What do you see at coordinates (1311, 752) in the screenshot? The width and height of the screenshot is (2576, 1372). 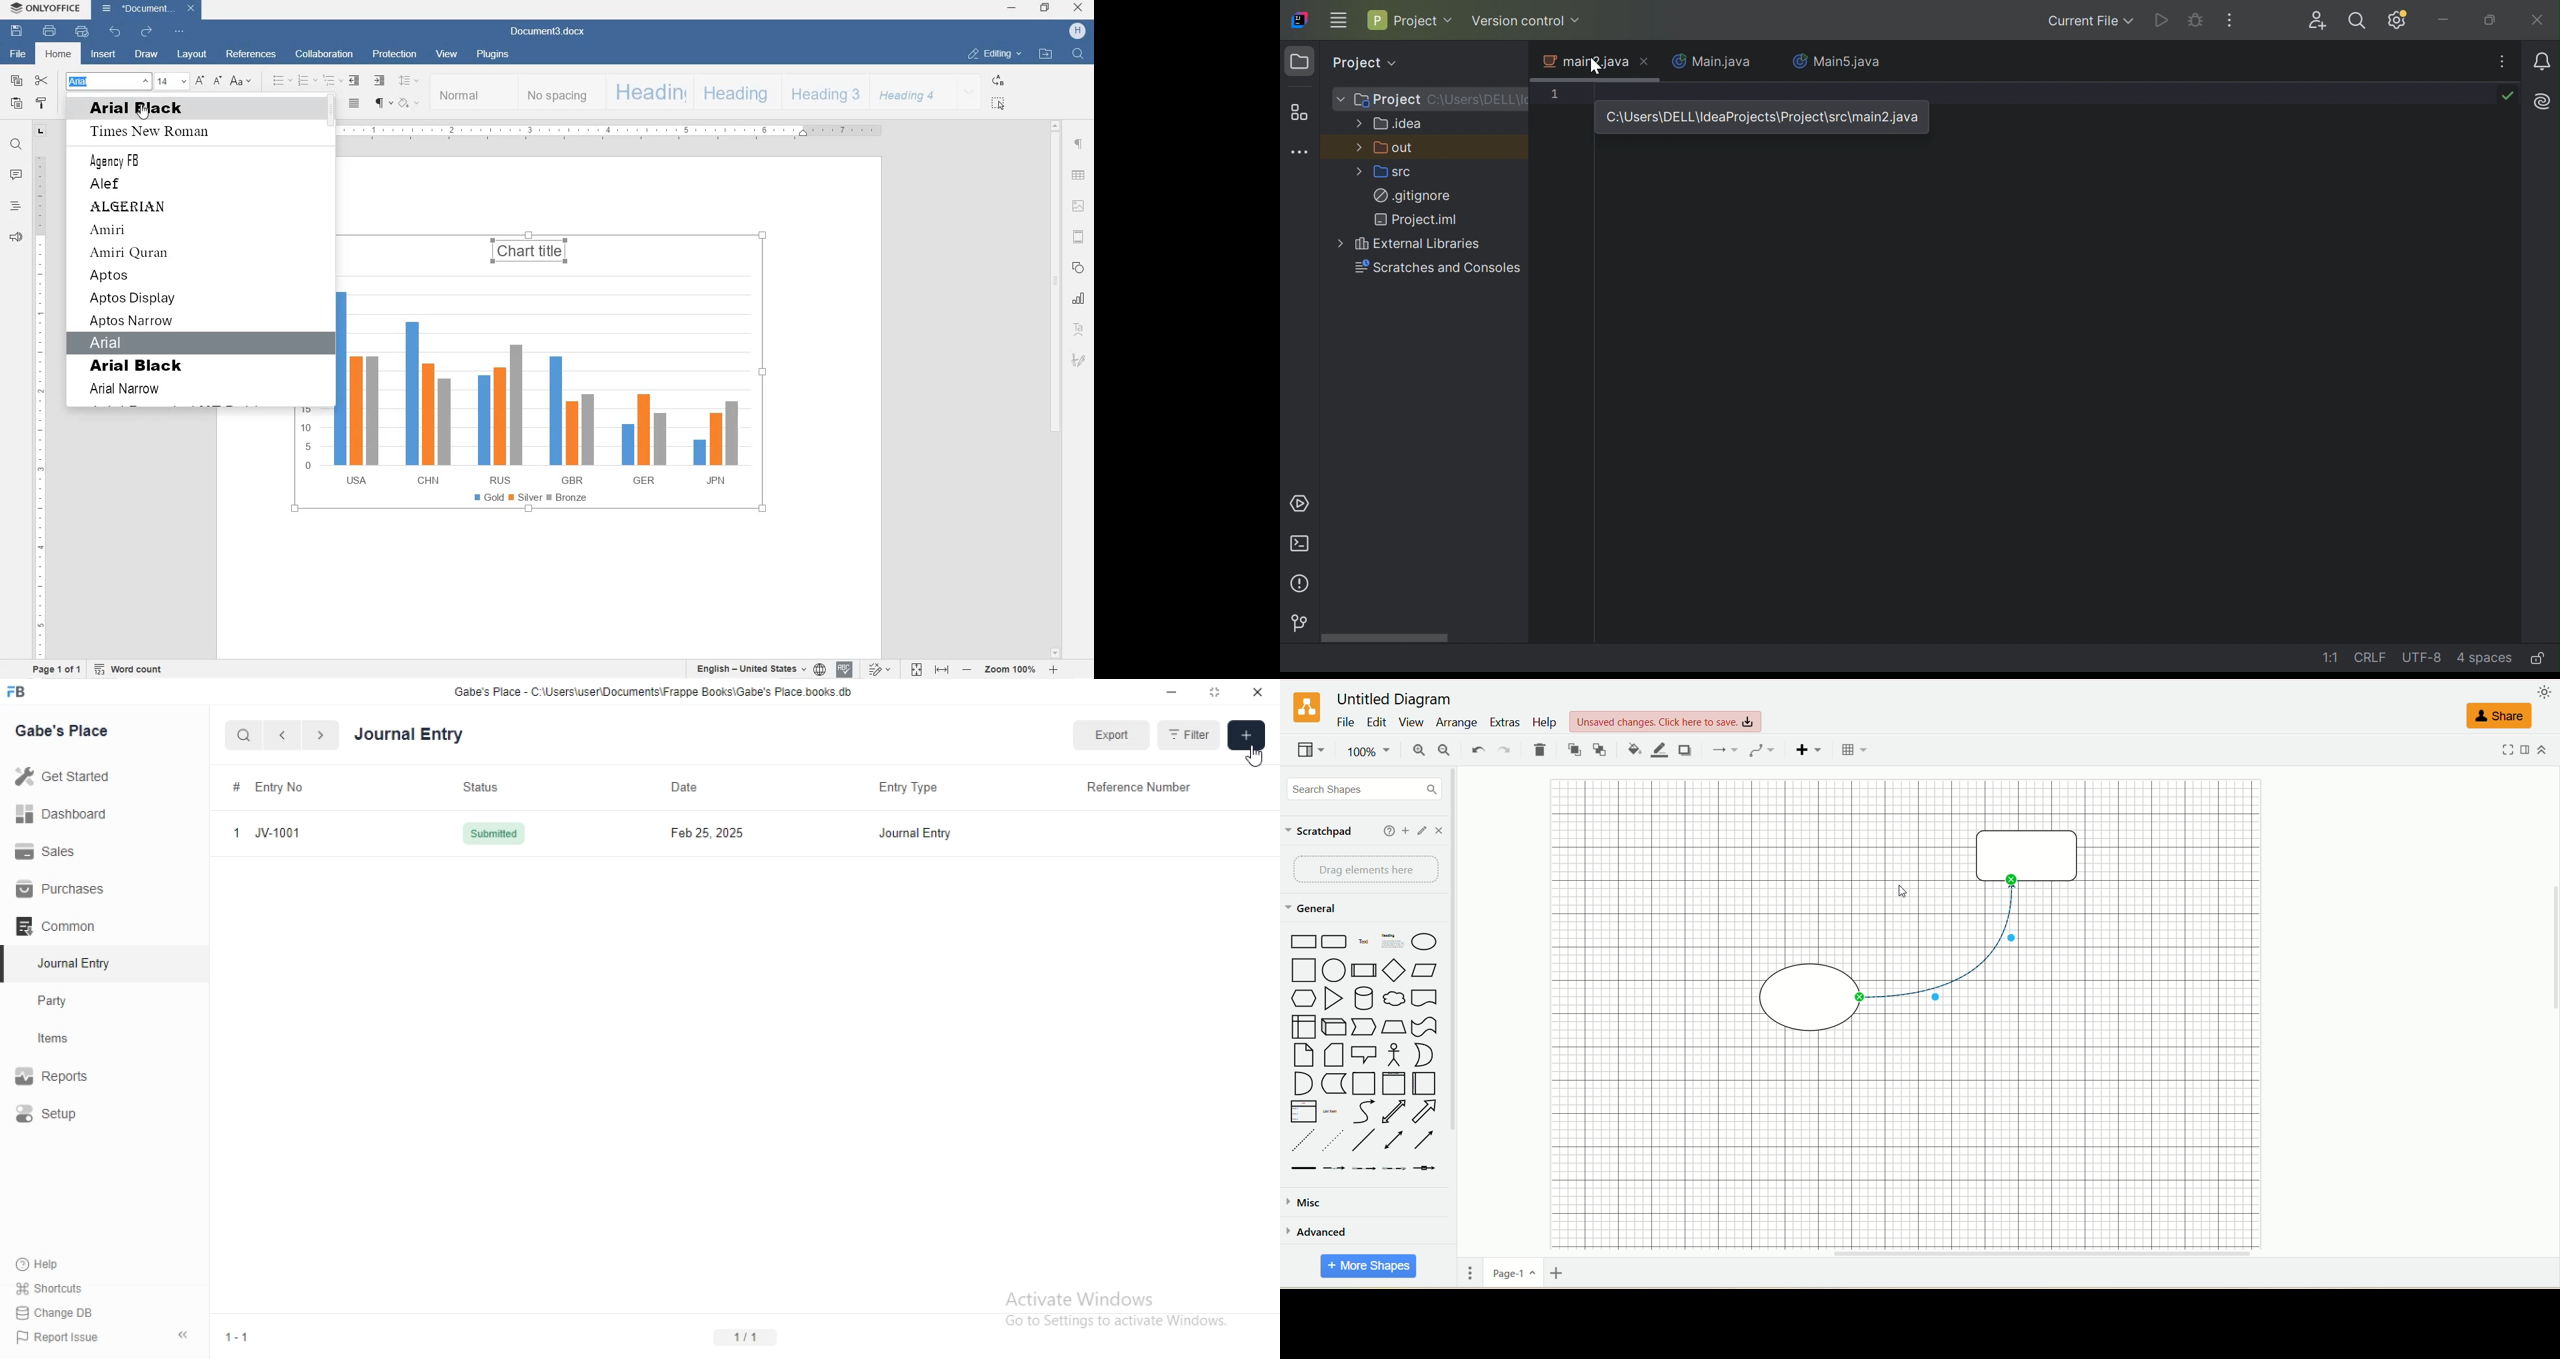 I see `view` at bounding box center [1311, 752].